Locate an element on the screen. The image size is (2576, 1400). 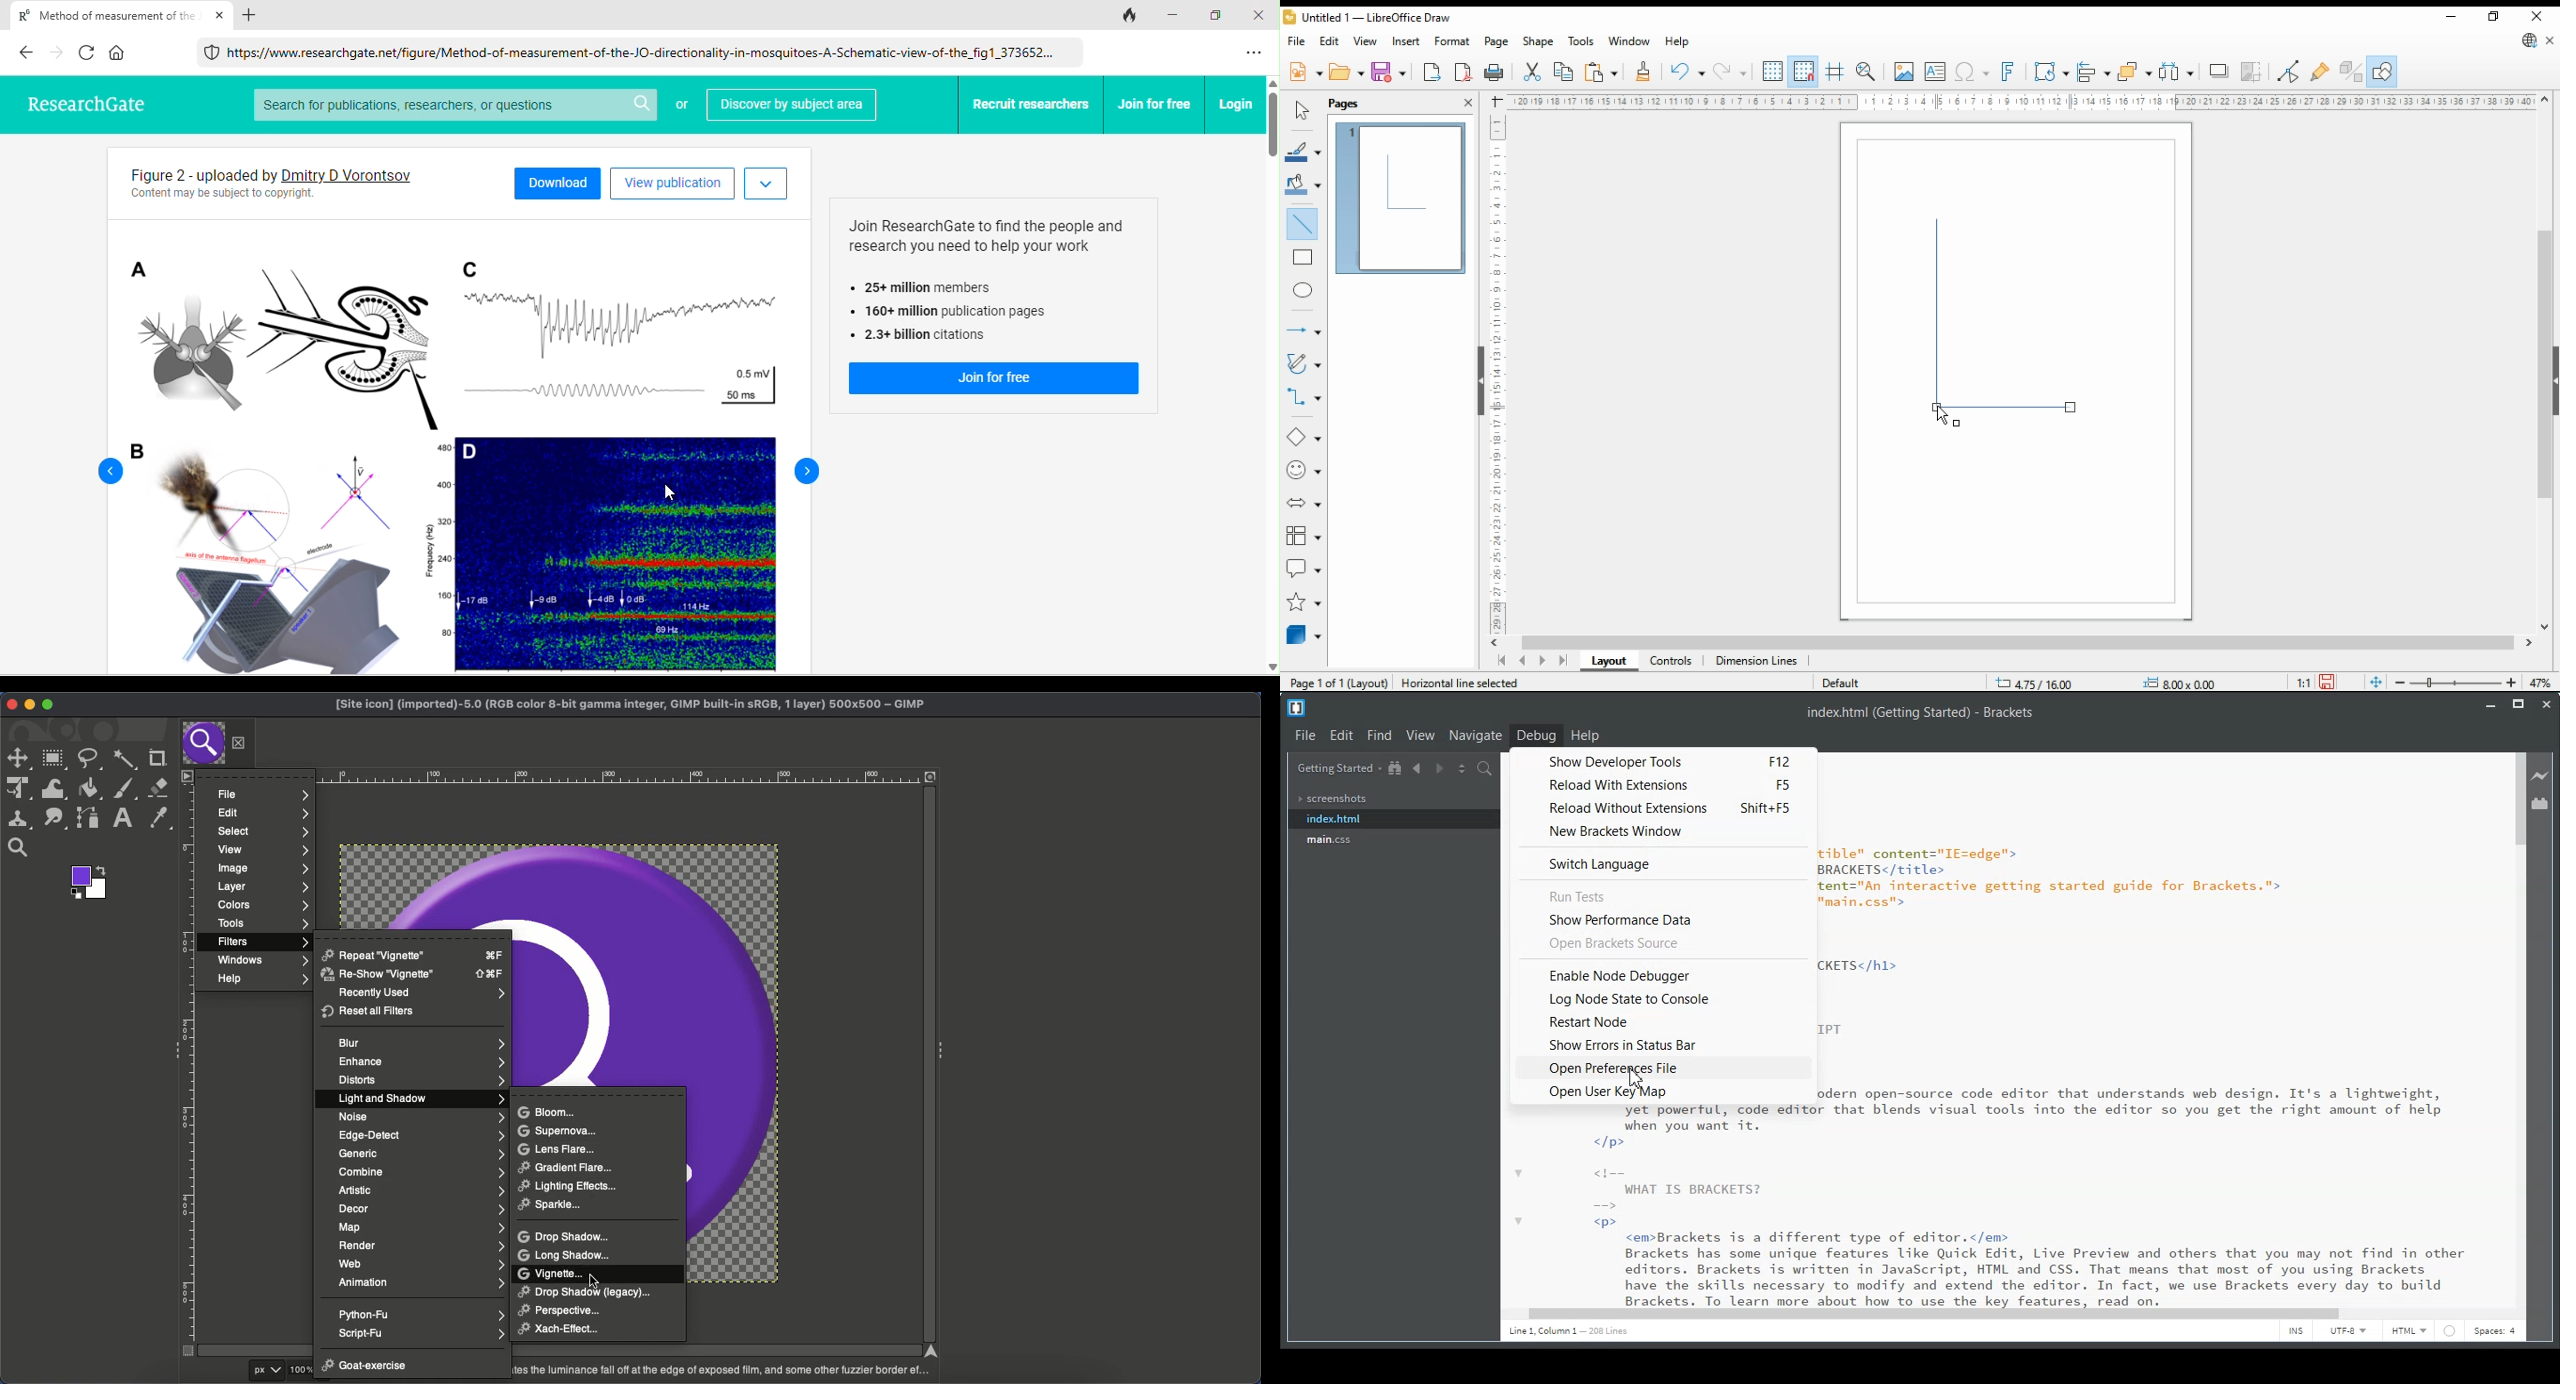
insert text box is located at coordinates (1935, 72).